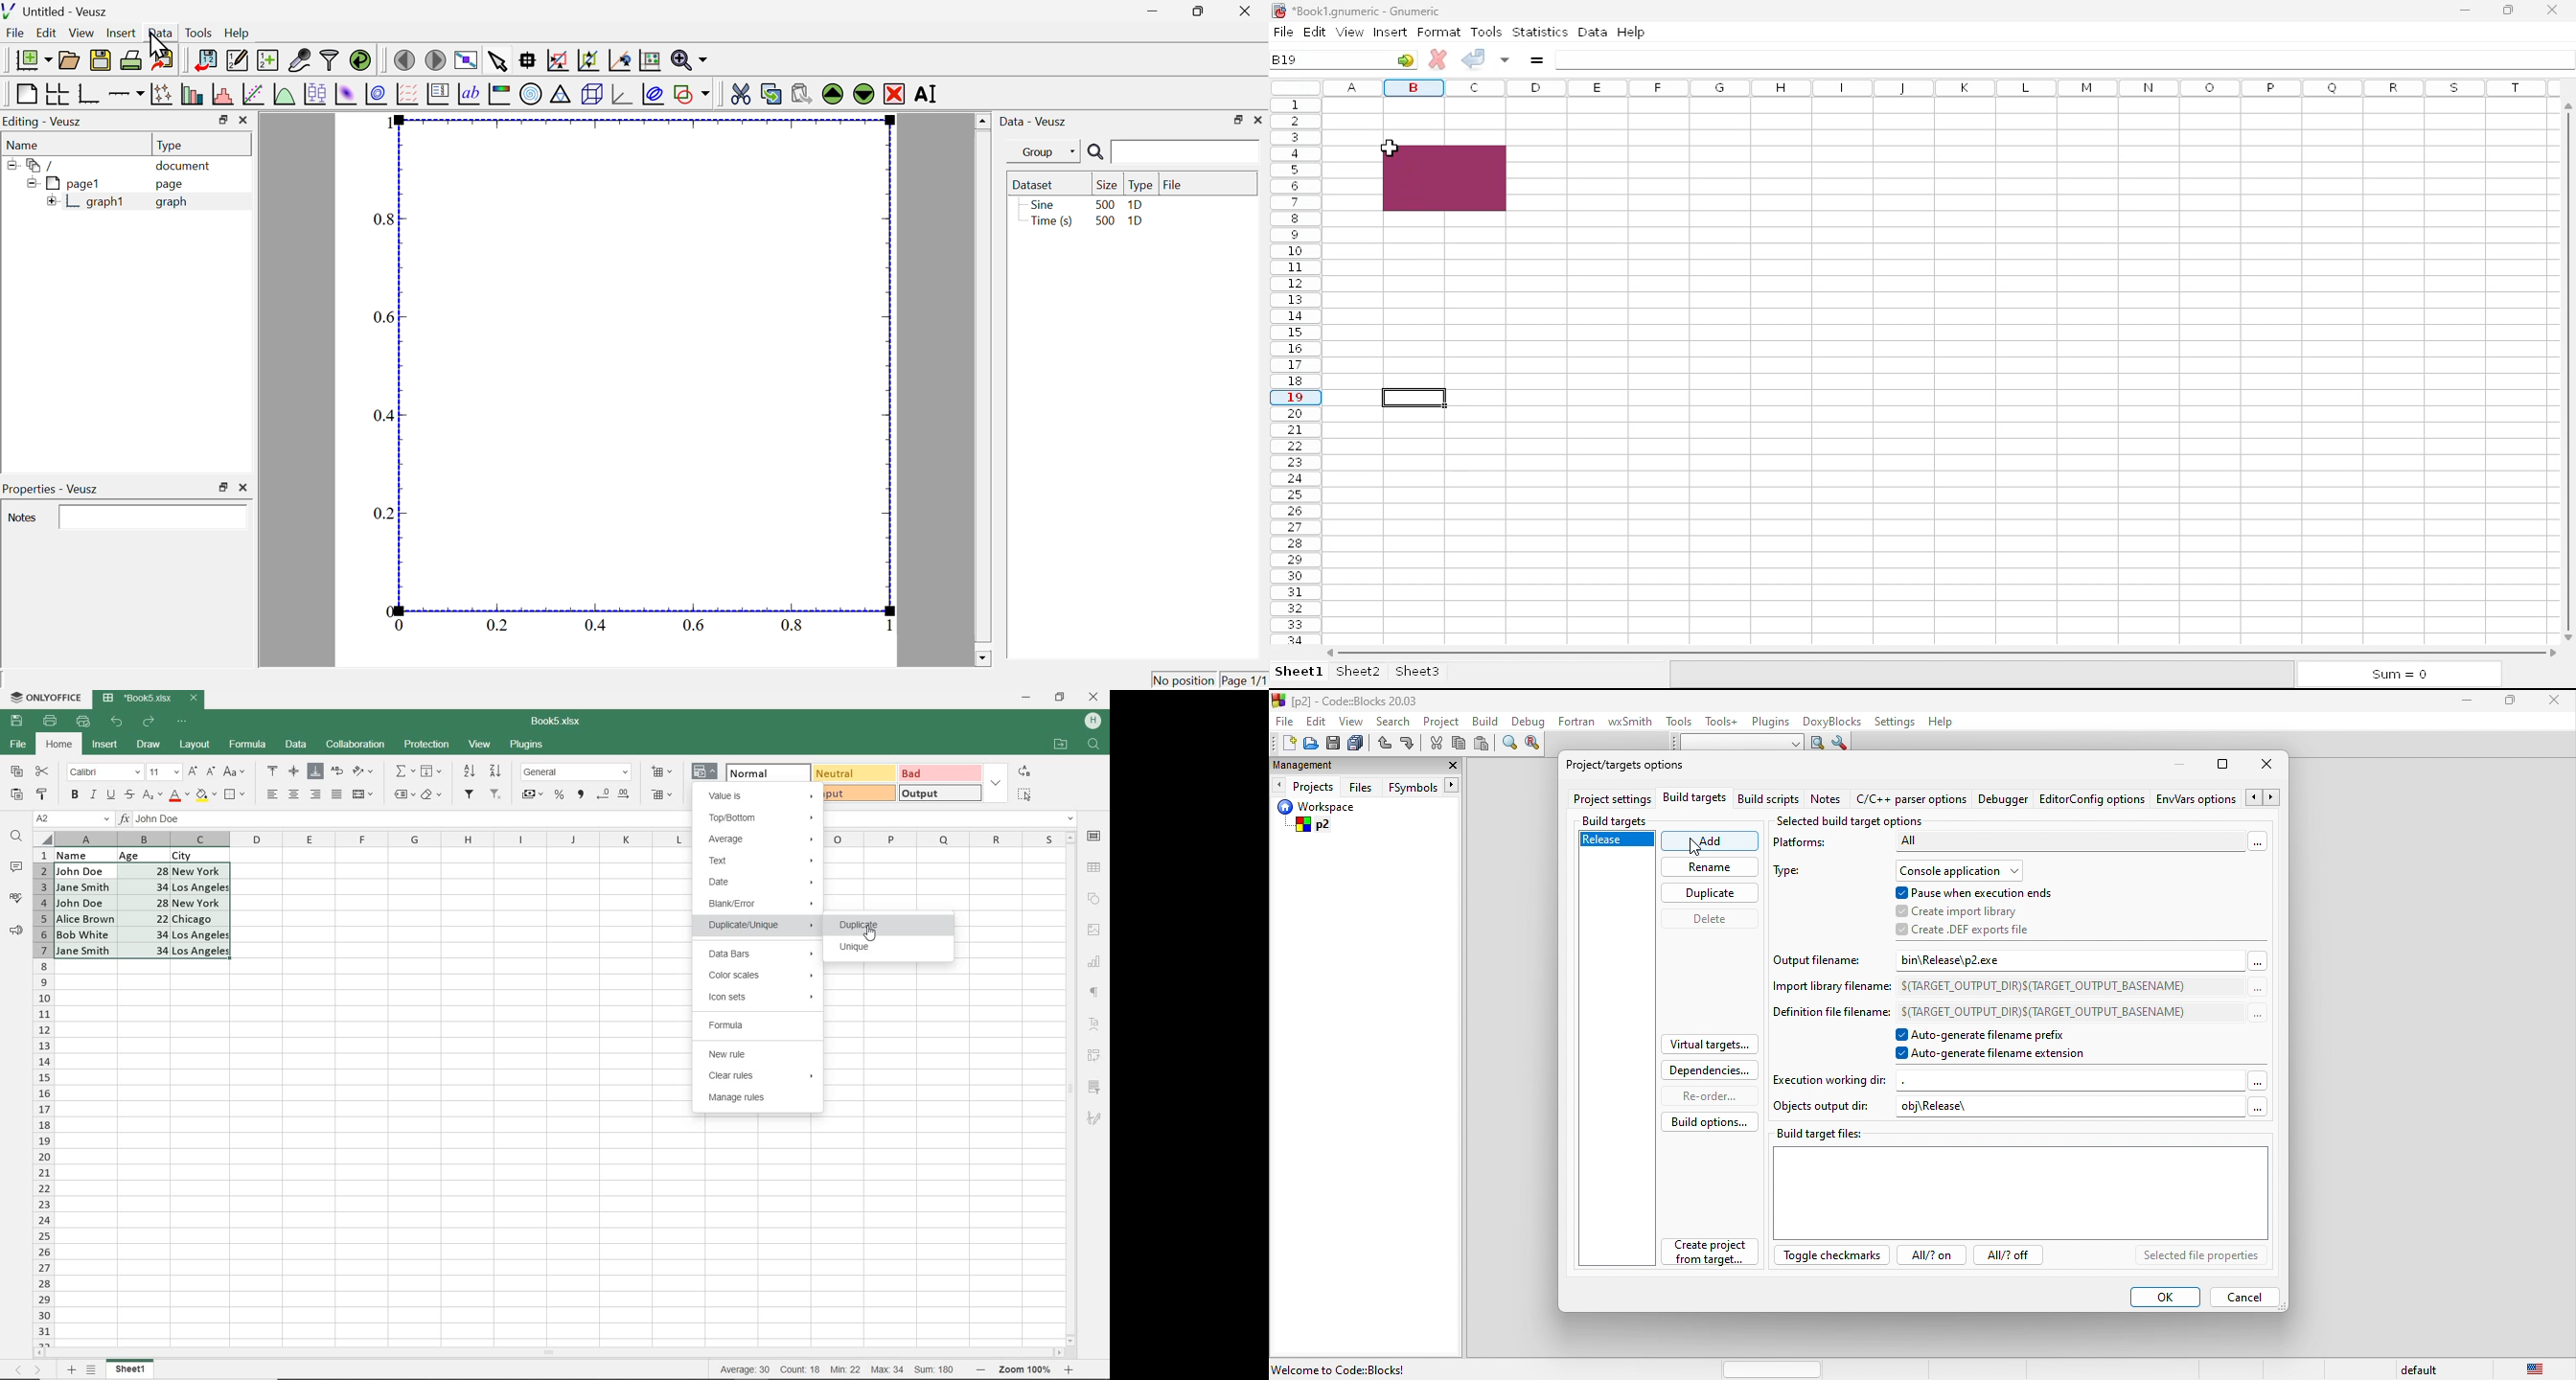 The image size is (2576, 1400). I want to click on FILTER, so click(471, 794).